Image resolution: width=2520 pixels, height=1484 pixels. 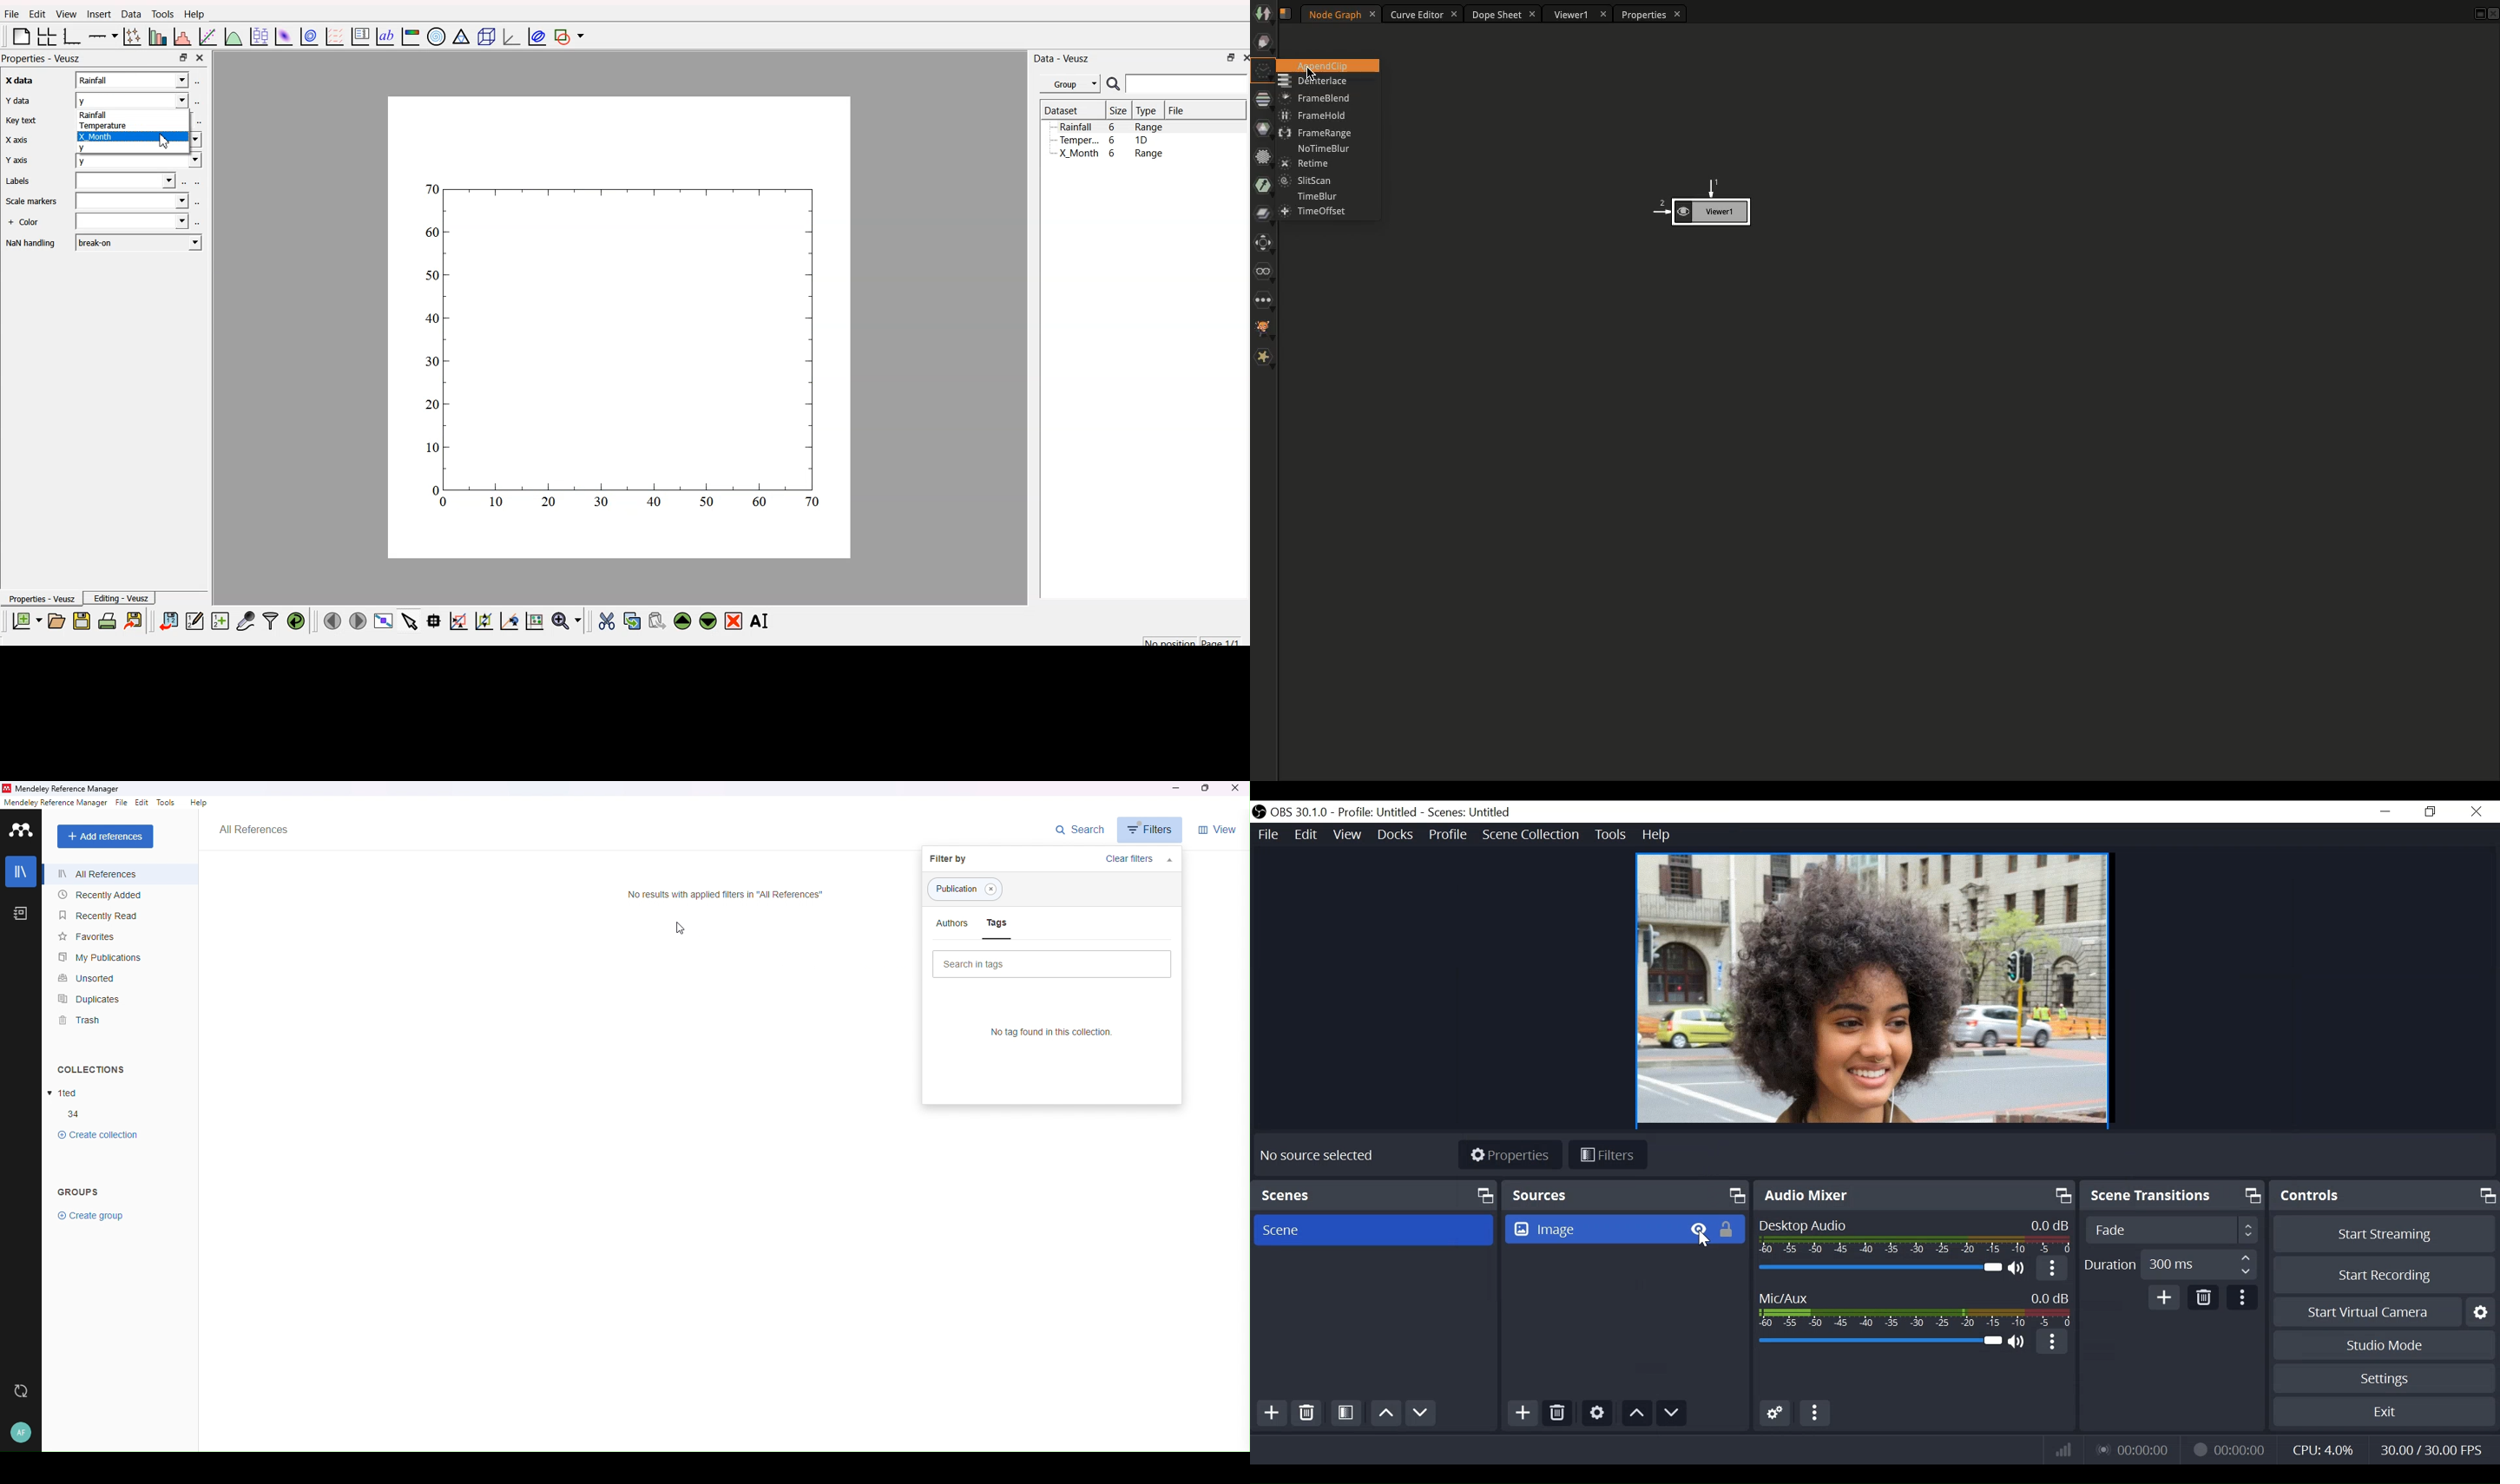 I want to click on Mendeley Reference Manager, so click(x=72, y=788).